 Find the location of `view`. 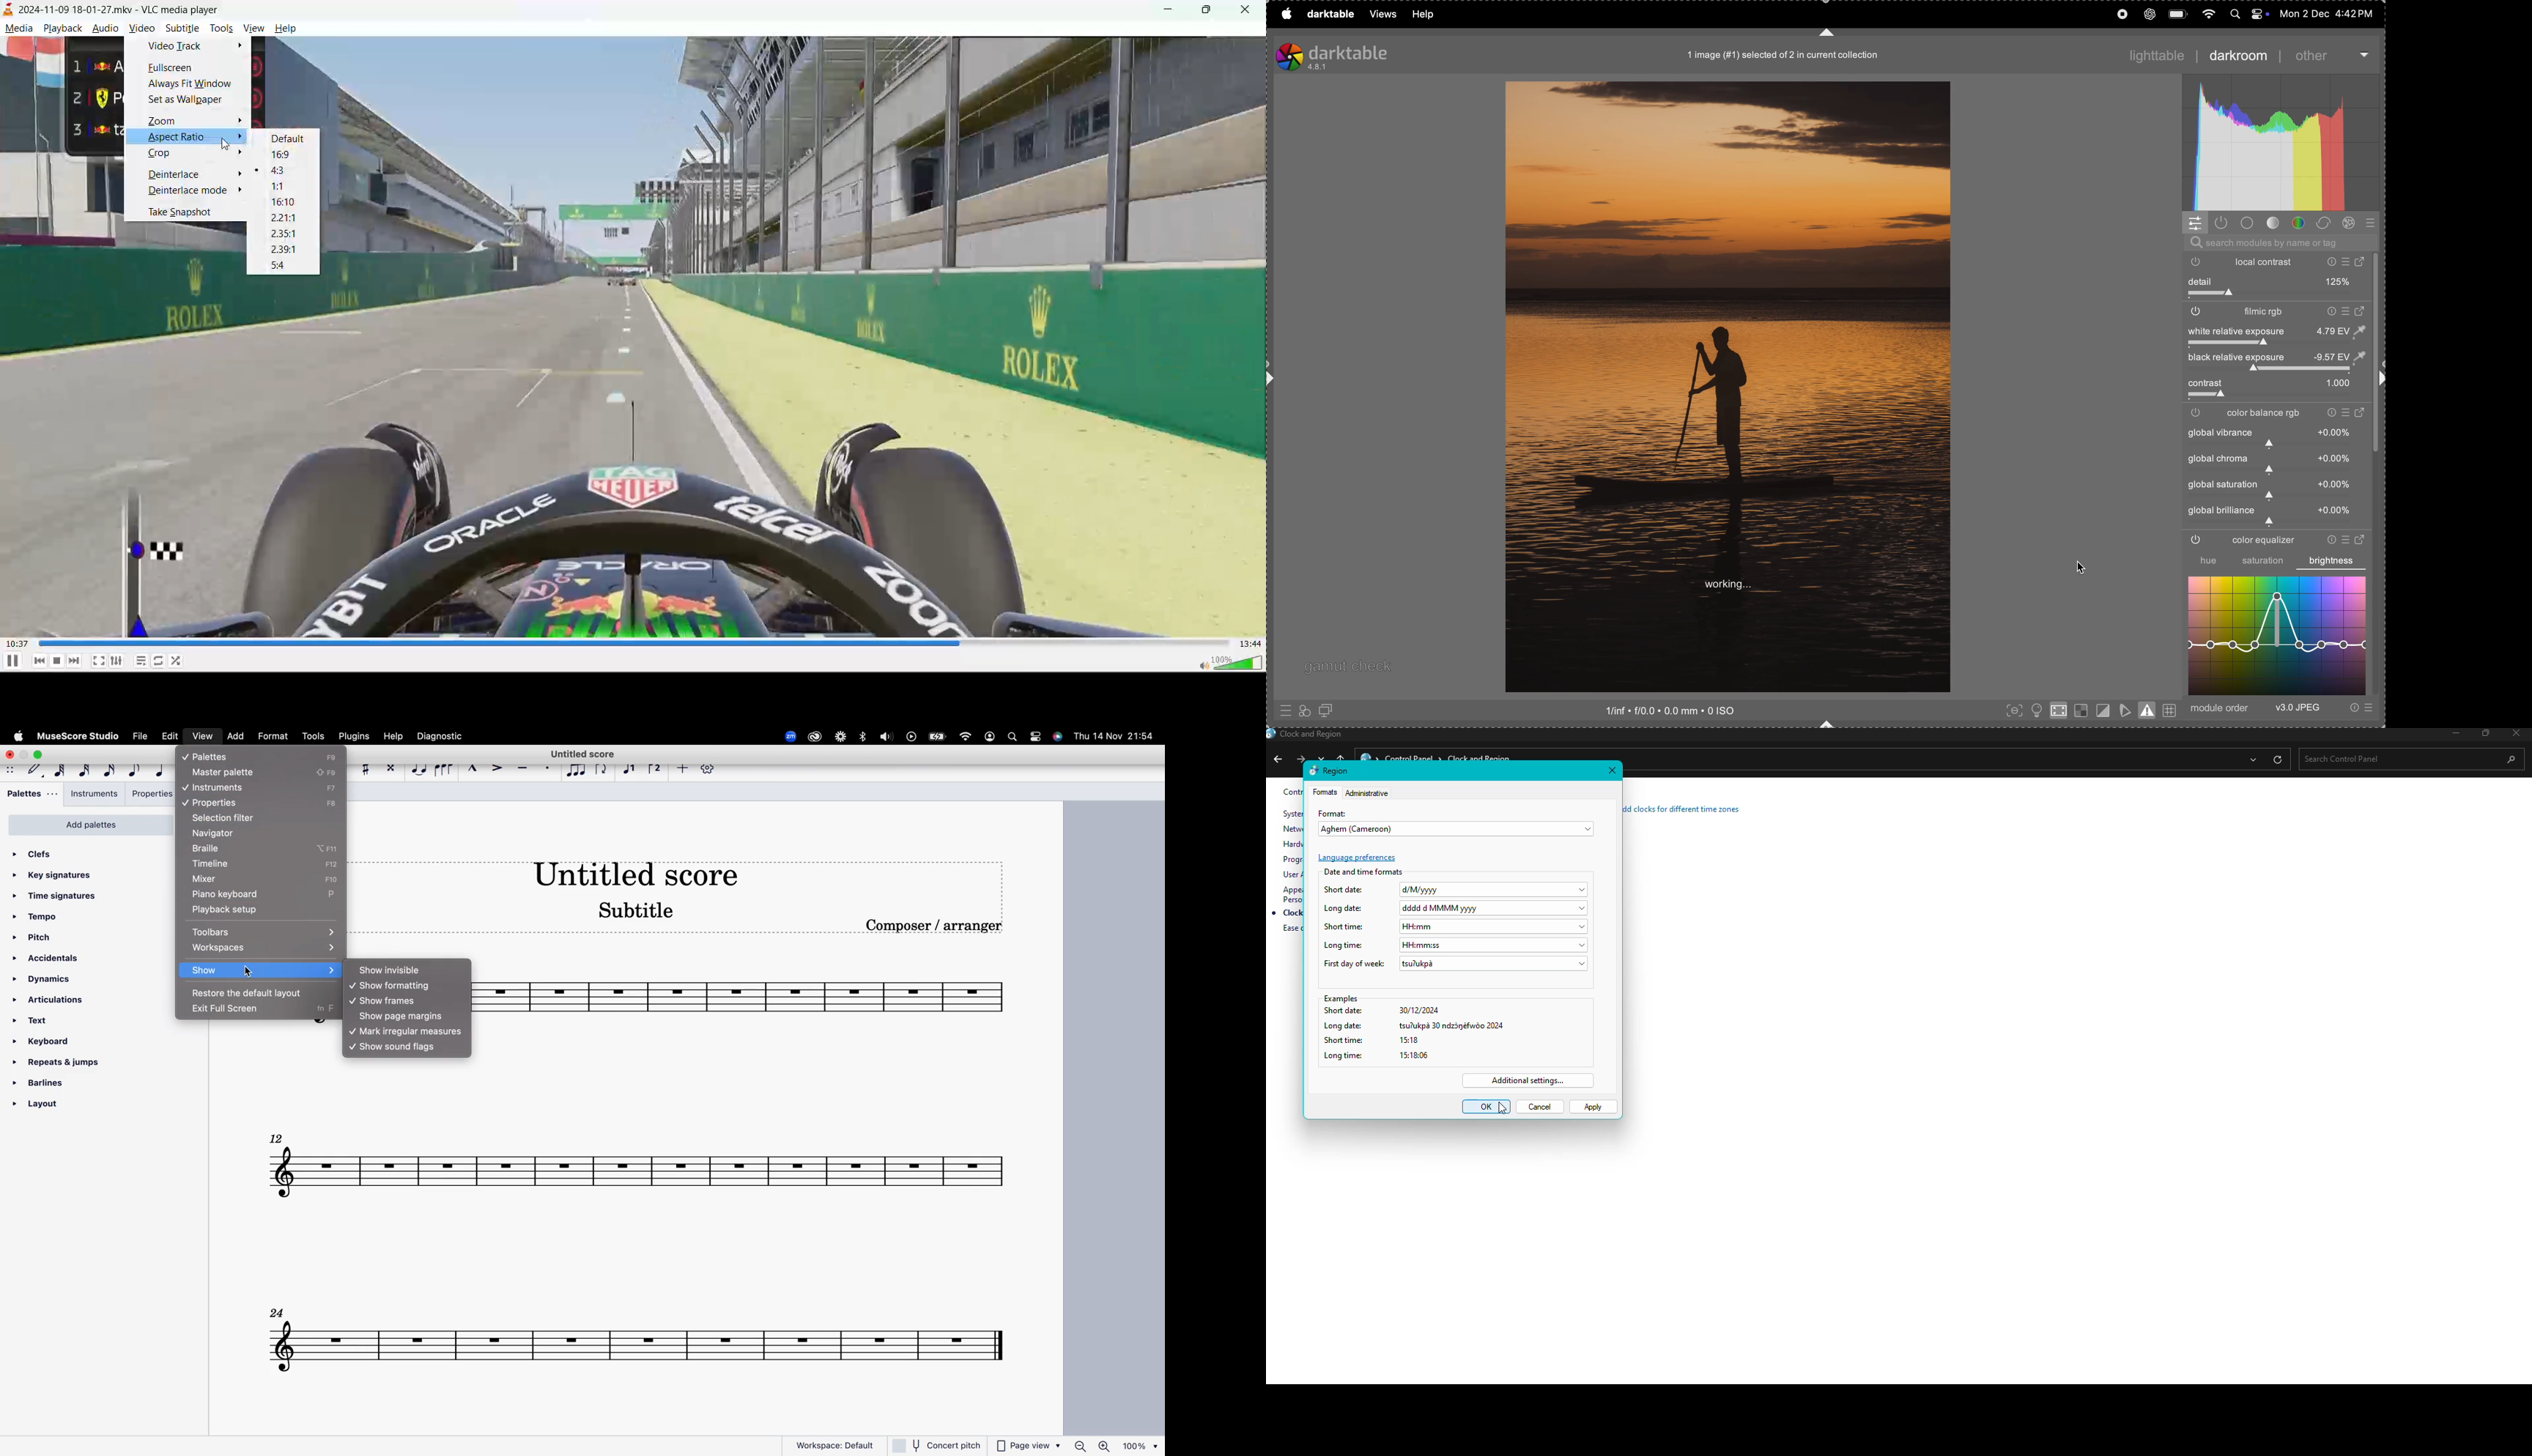

view is located at coordinates (204, 738).